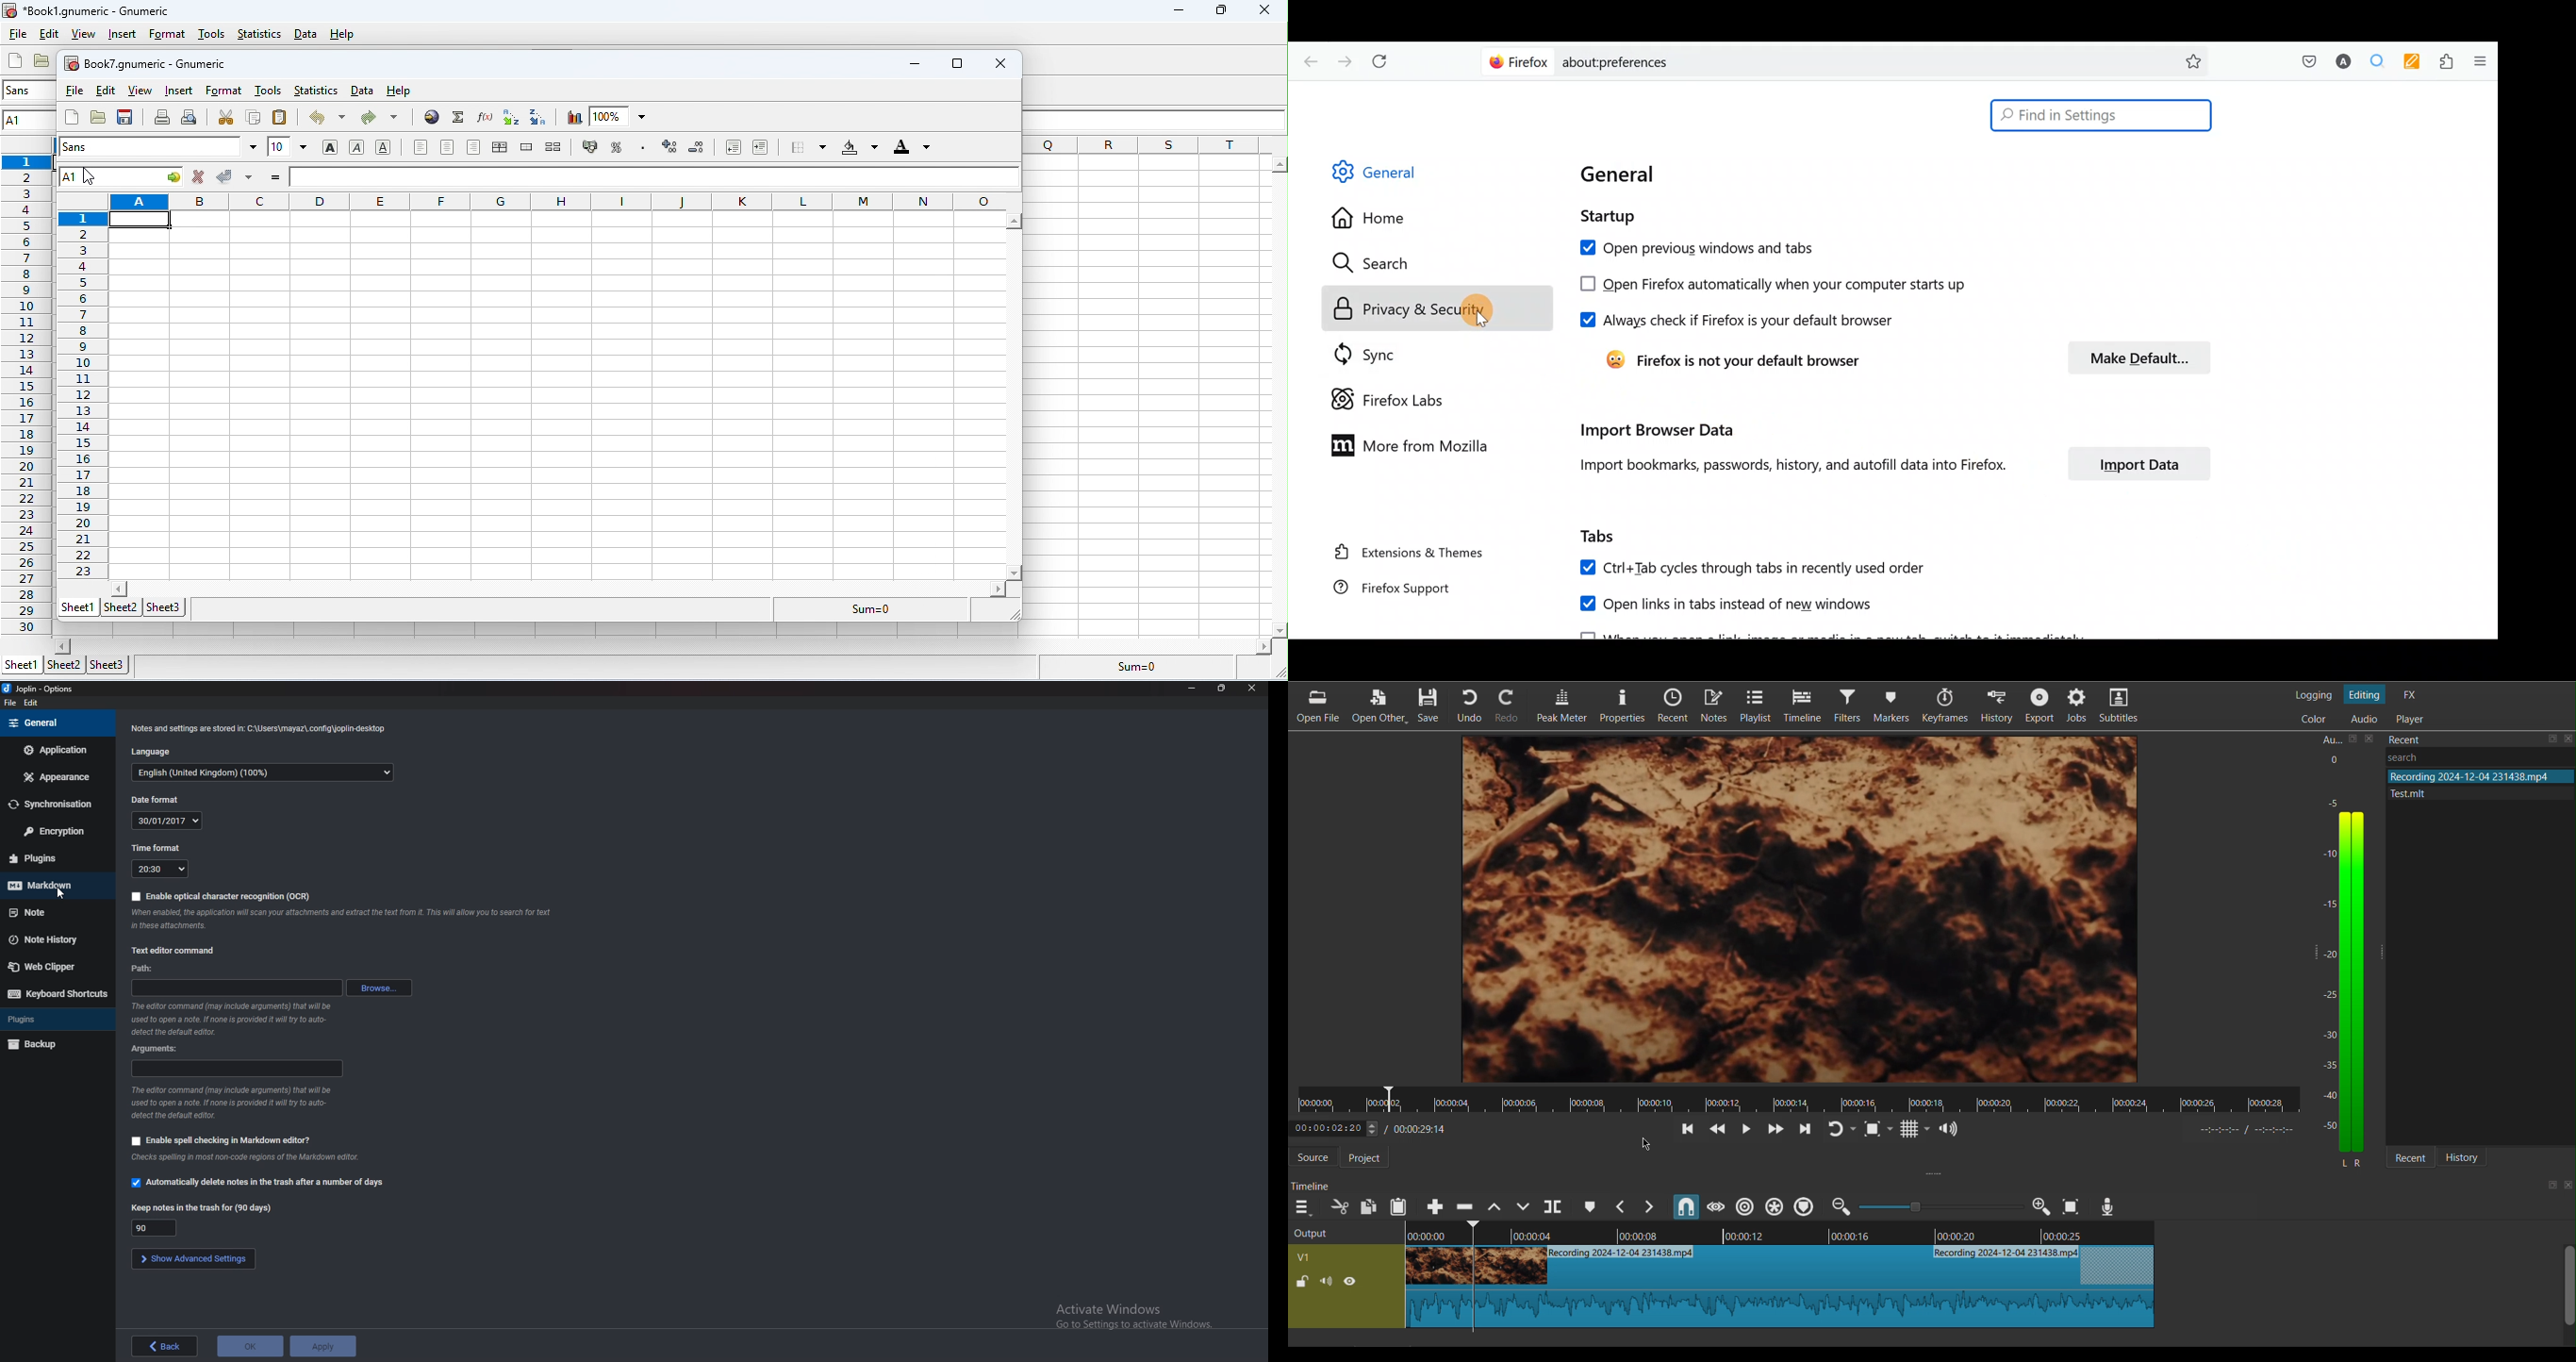 This screenshot has width=2576, height=1372. Describe the element at coordinates (1512, 705) in the screenshot. I see `Redo` at that location.